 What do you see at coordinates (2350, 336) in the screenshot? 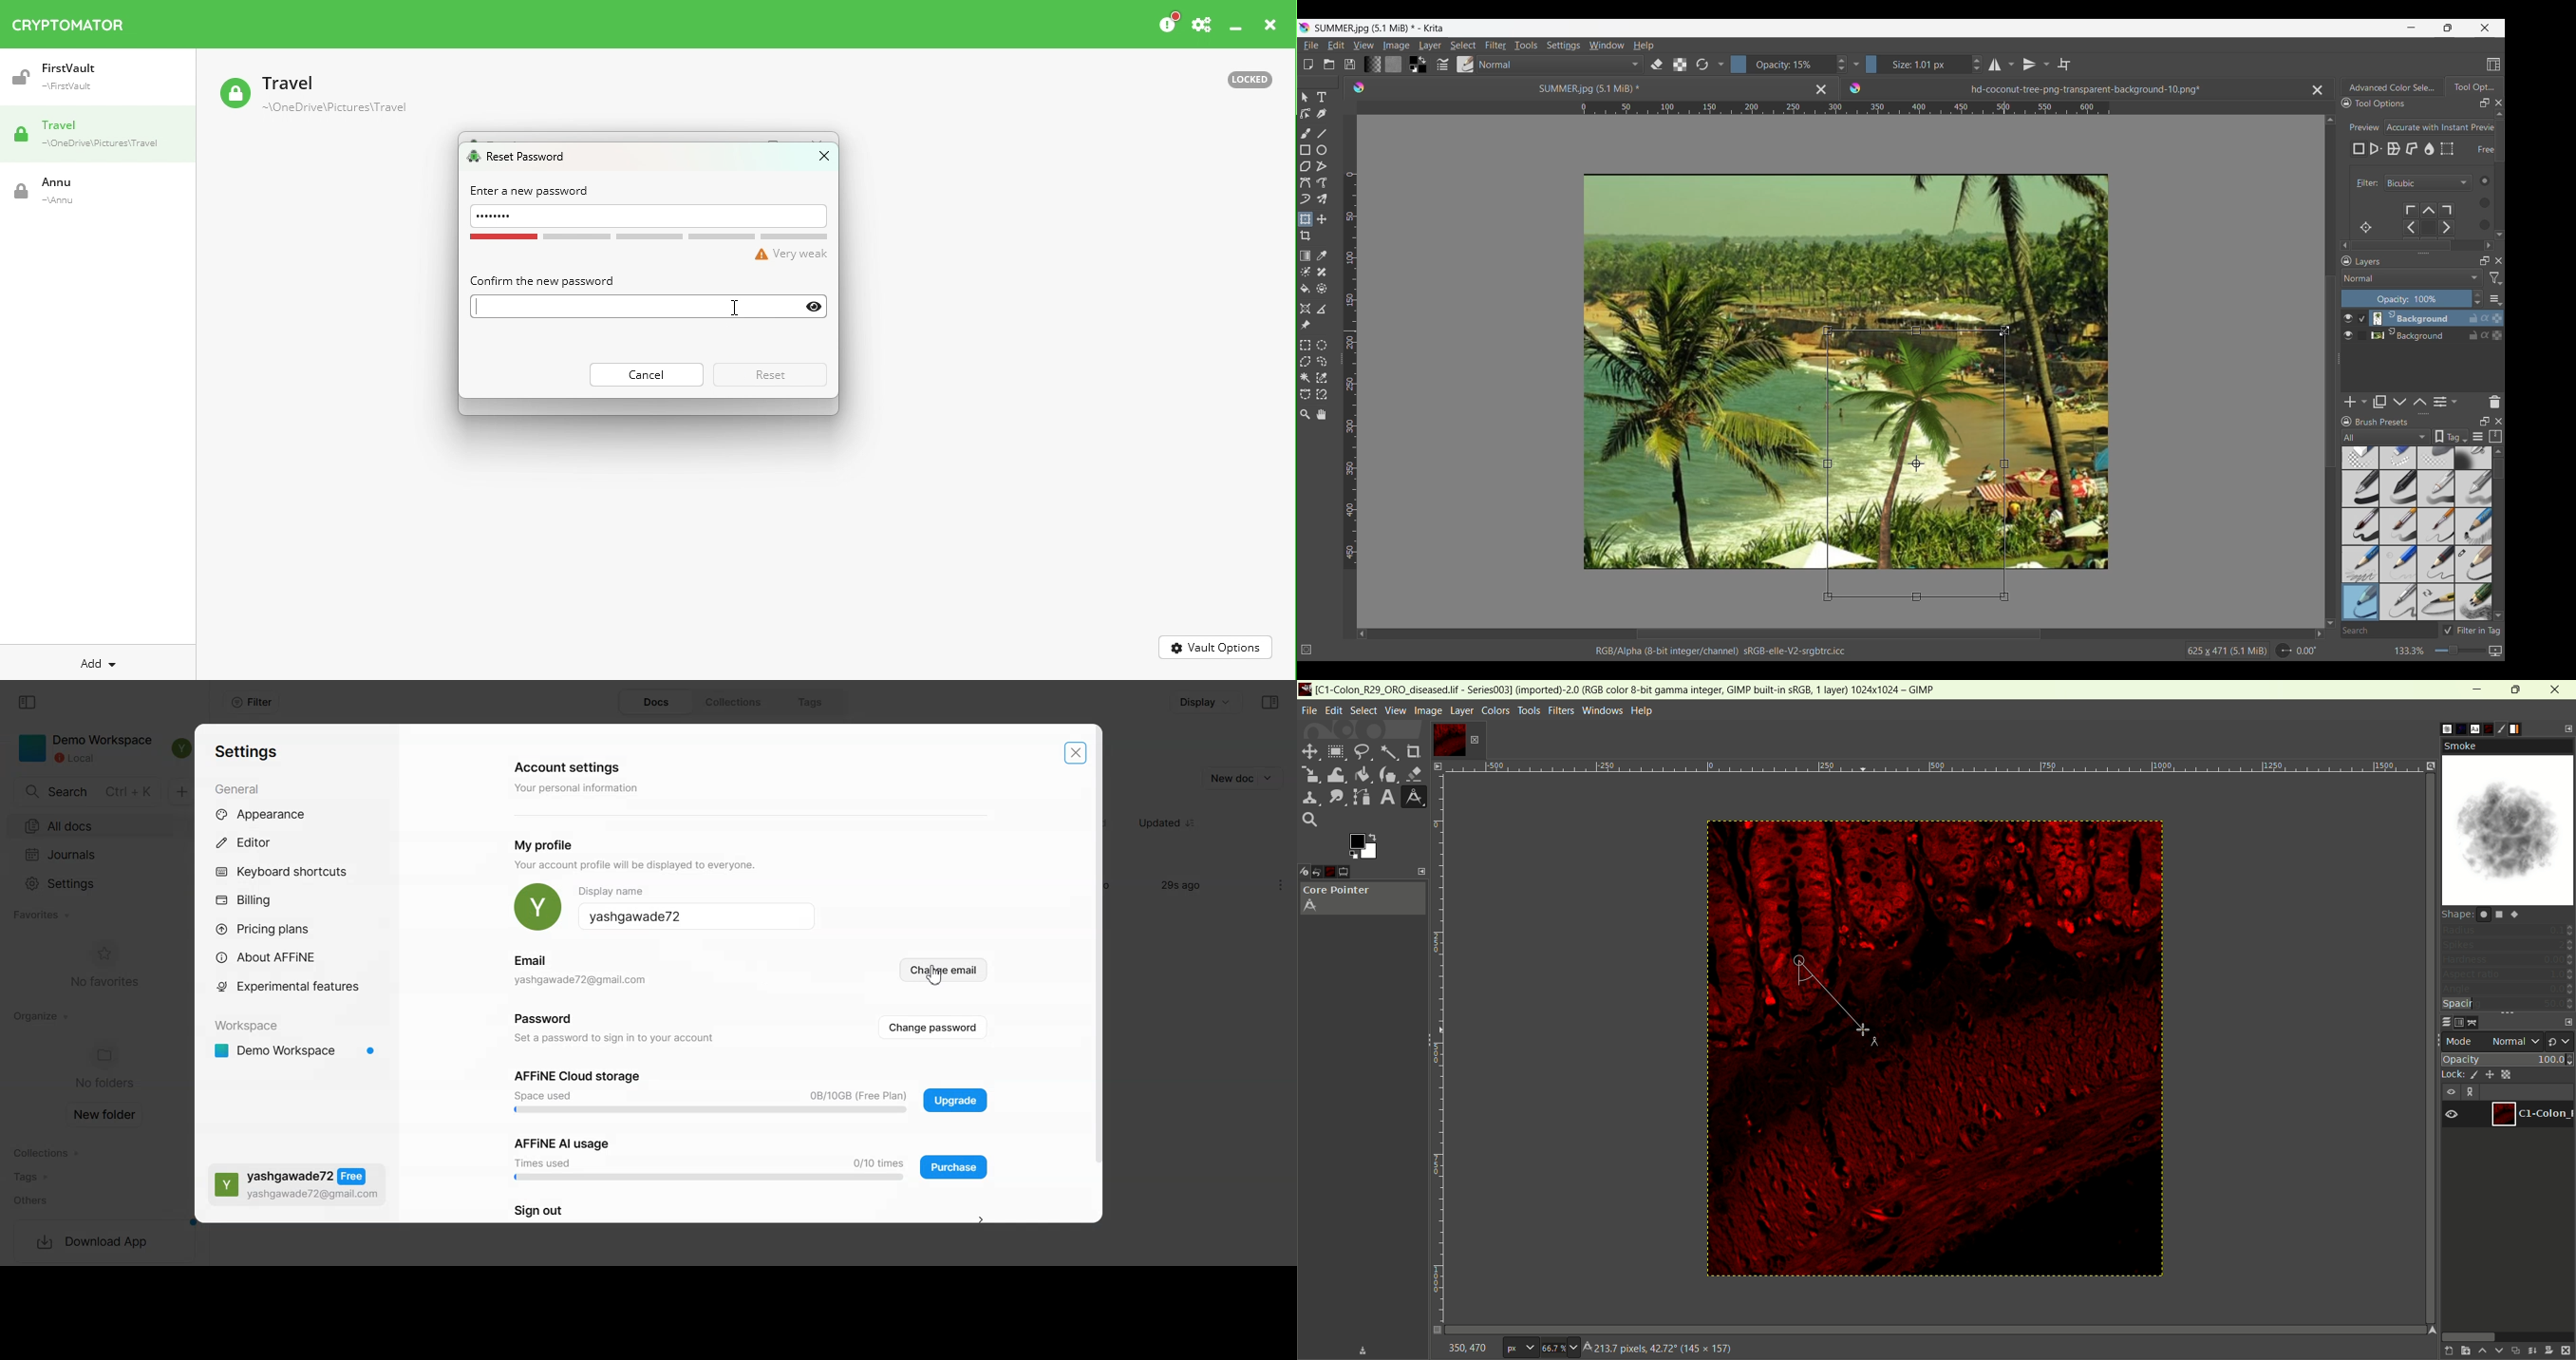
I see `Show/Hide layer` at bounding box center [2350, 336].